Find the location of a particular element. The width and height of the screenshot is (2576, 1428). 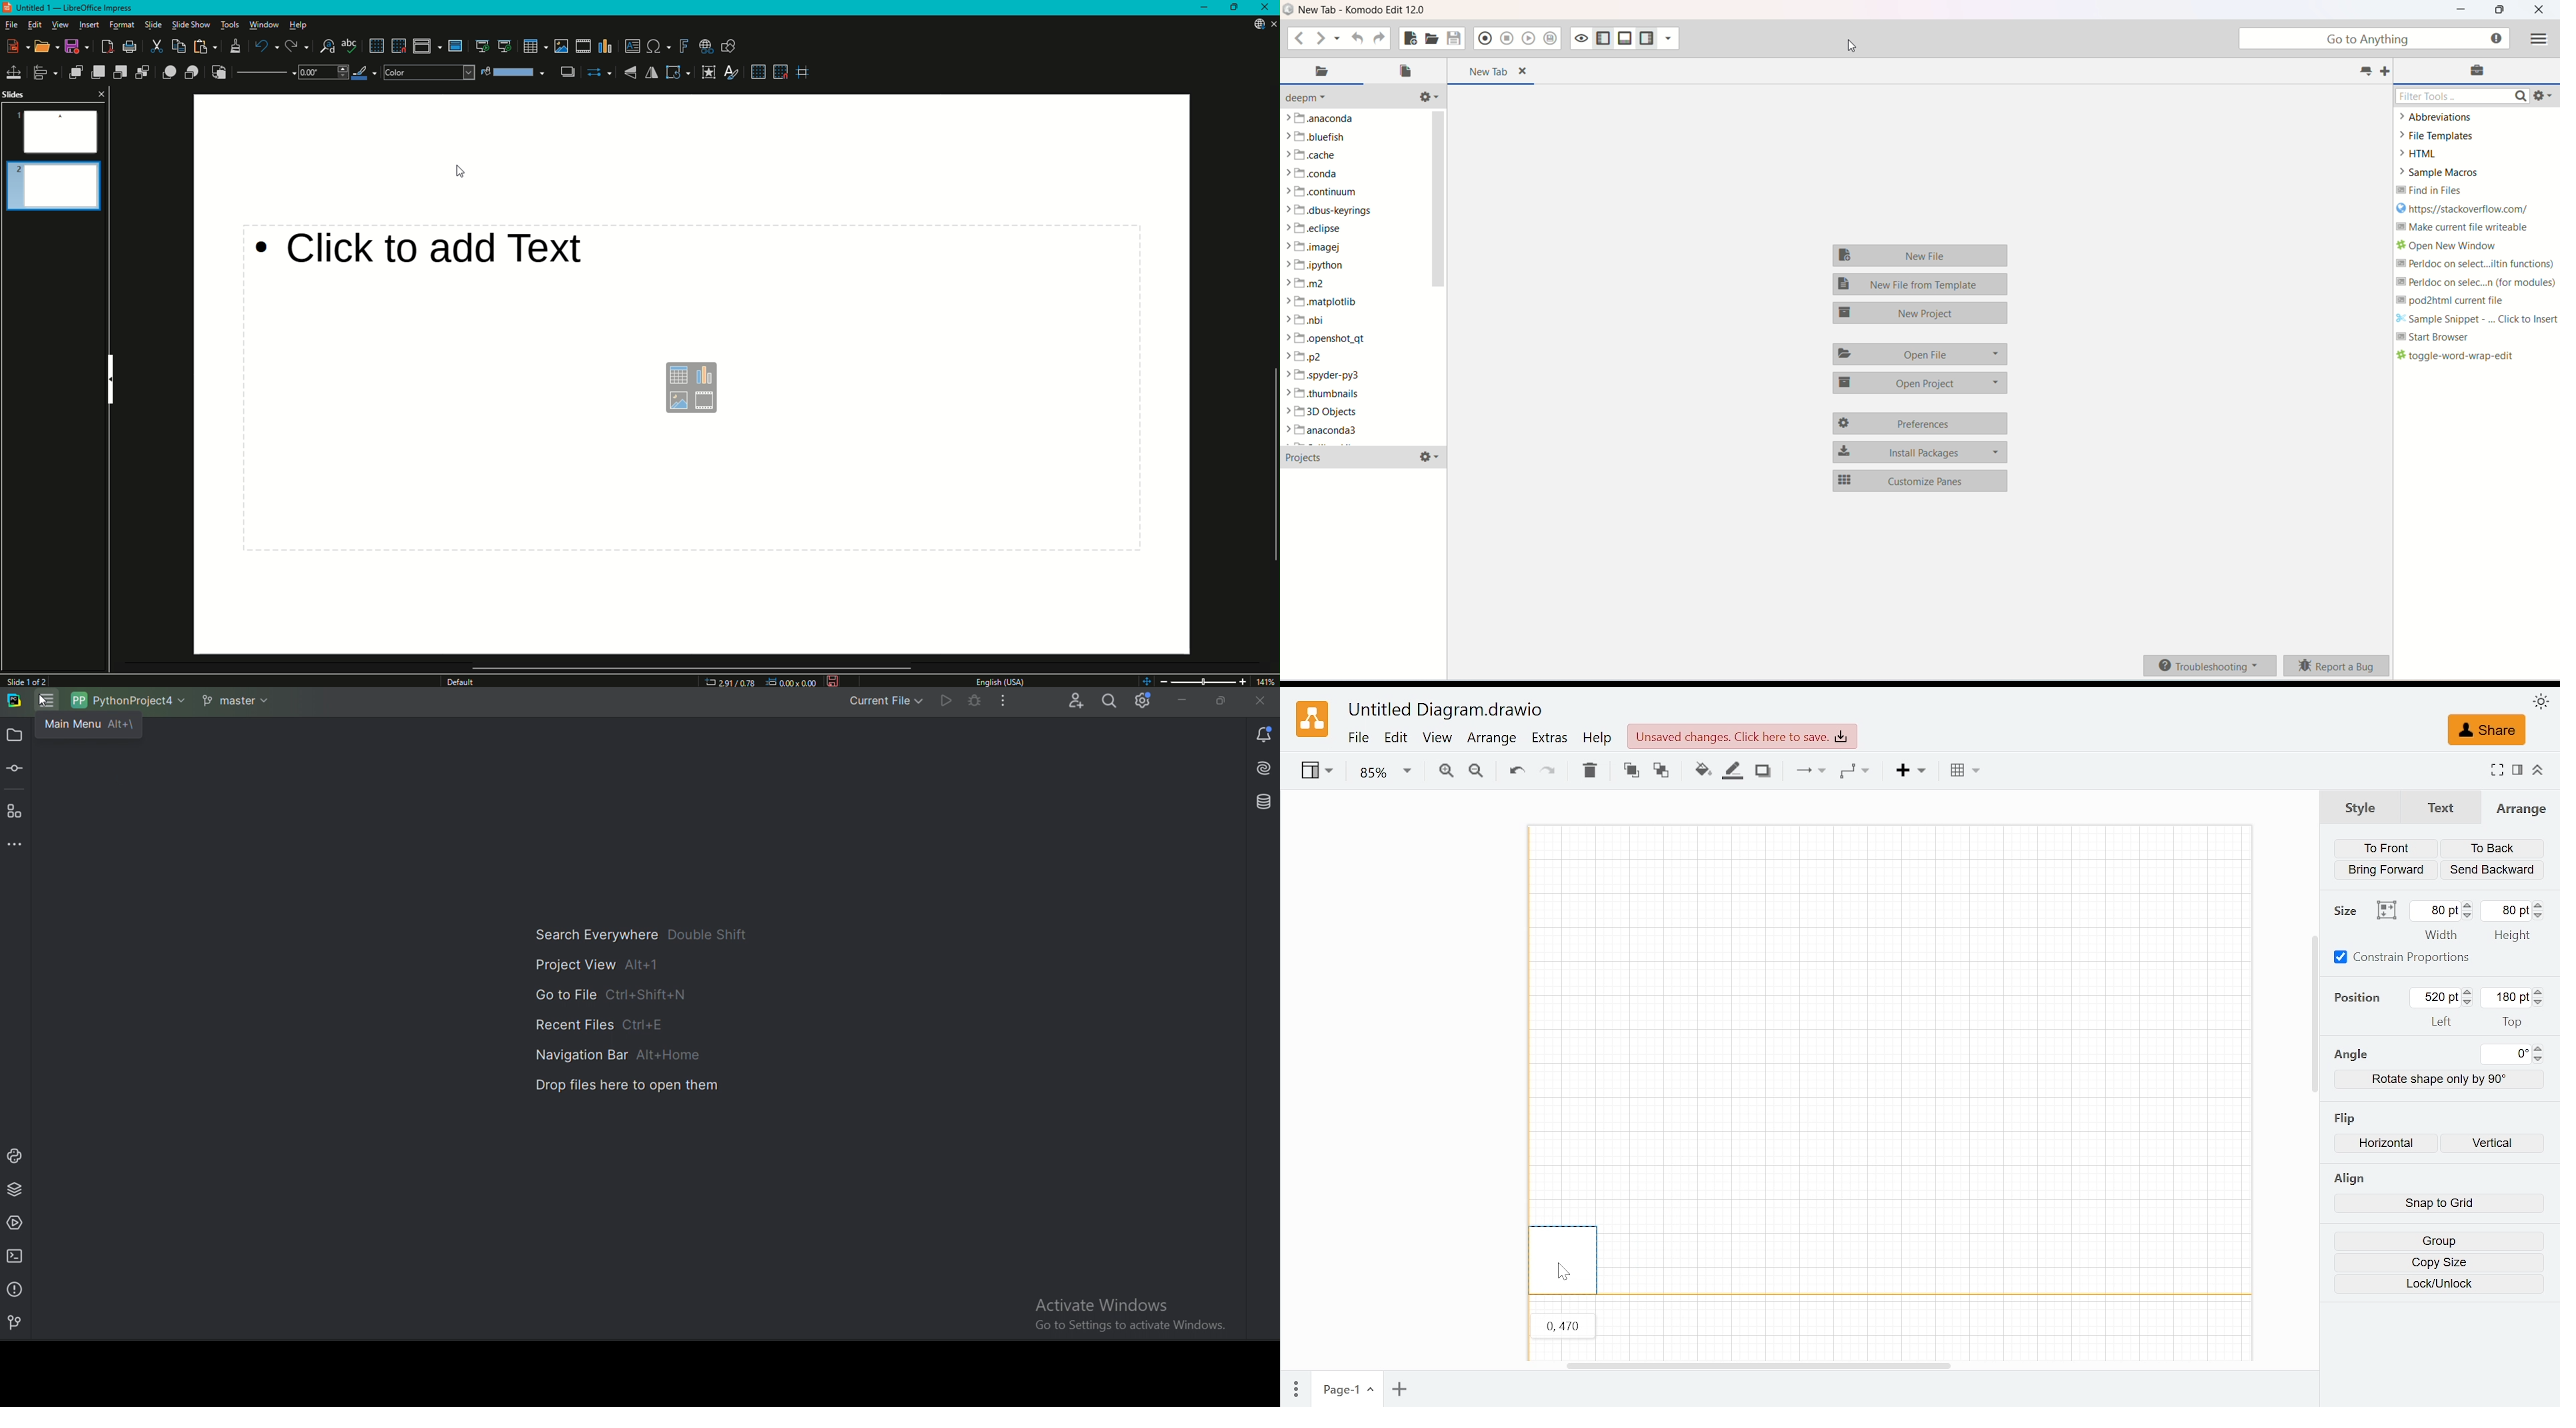

Reverse is located at coordinates (218, 74).